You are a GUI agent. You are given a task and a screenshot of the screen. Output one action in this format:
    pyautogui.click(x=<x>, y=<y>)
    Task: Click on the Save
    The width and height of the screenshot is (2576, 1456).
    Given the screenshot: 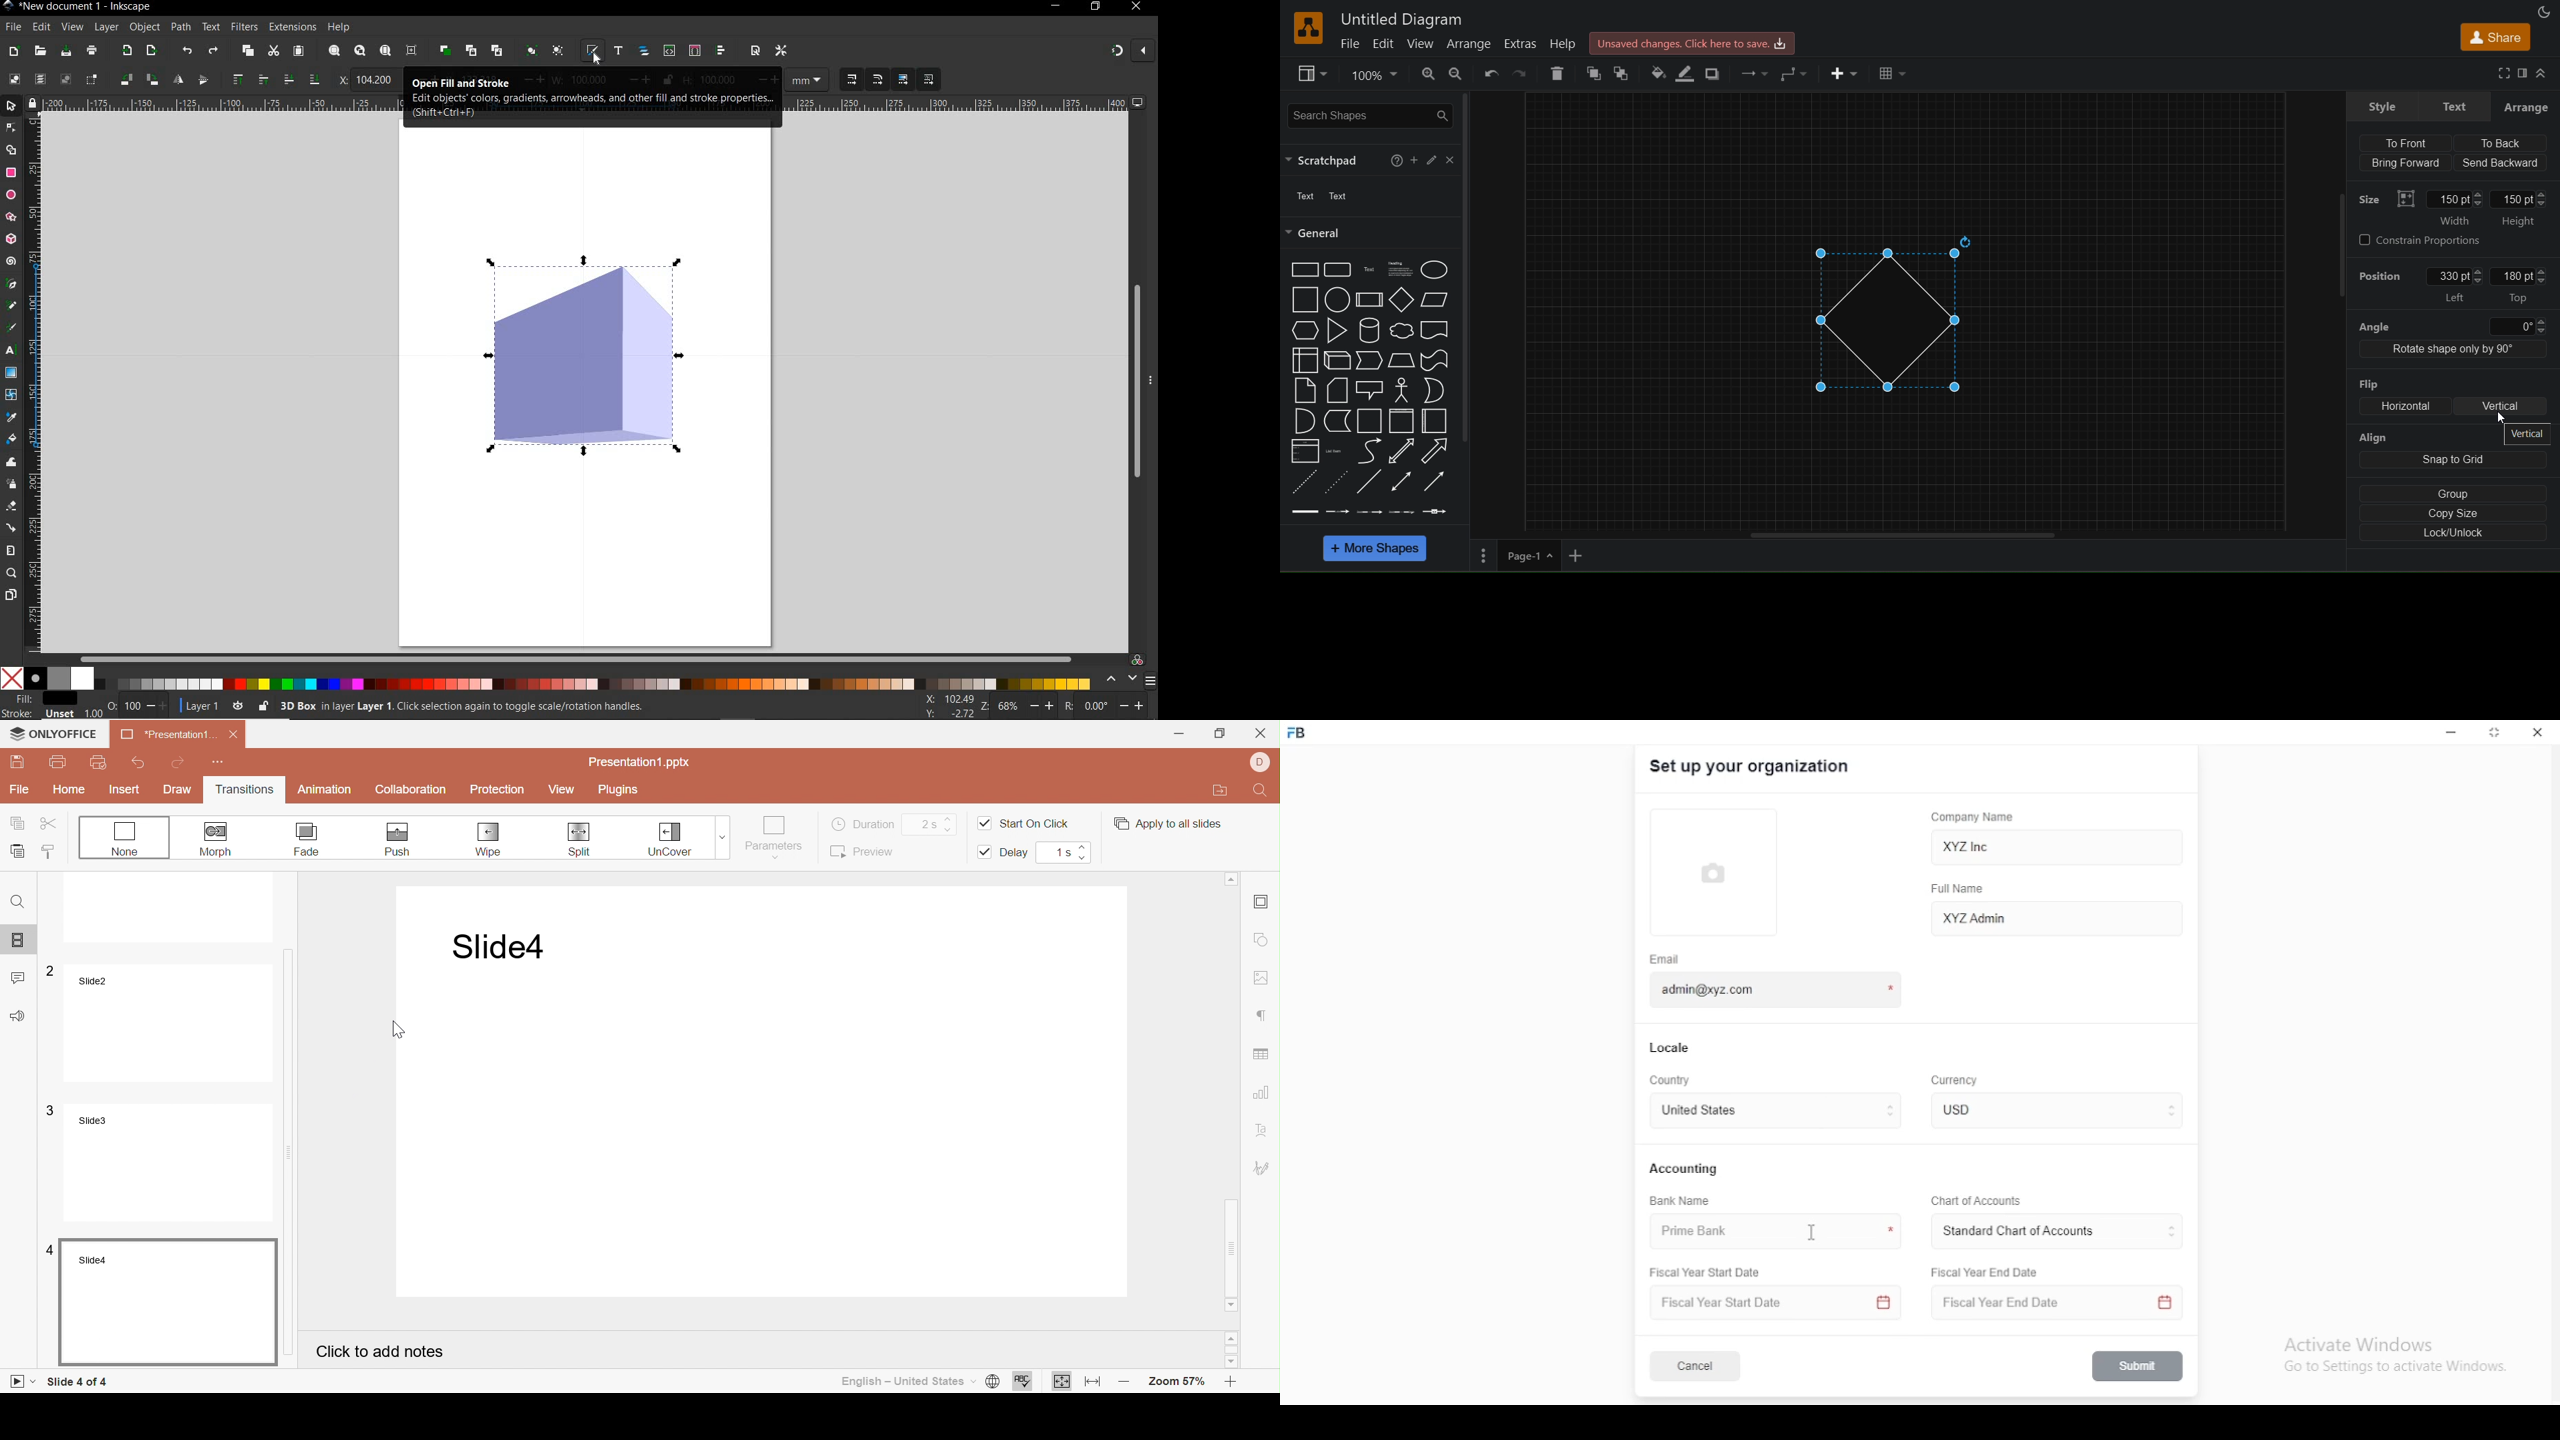 What is the action you would take?
    pyautogui.click(x=16, y=763)
    